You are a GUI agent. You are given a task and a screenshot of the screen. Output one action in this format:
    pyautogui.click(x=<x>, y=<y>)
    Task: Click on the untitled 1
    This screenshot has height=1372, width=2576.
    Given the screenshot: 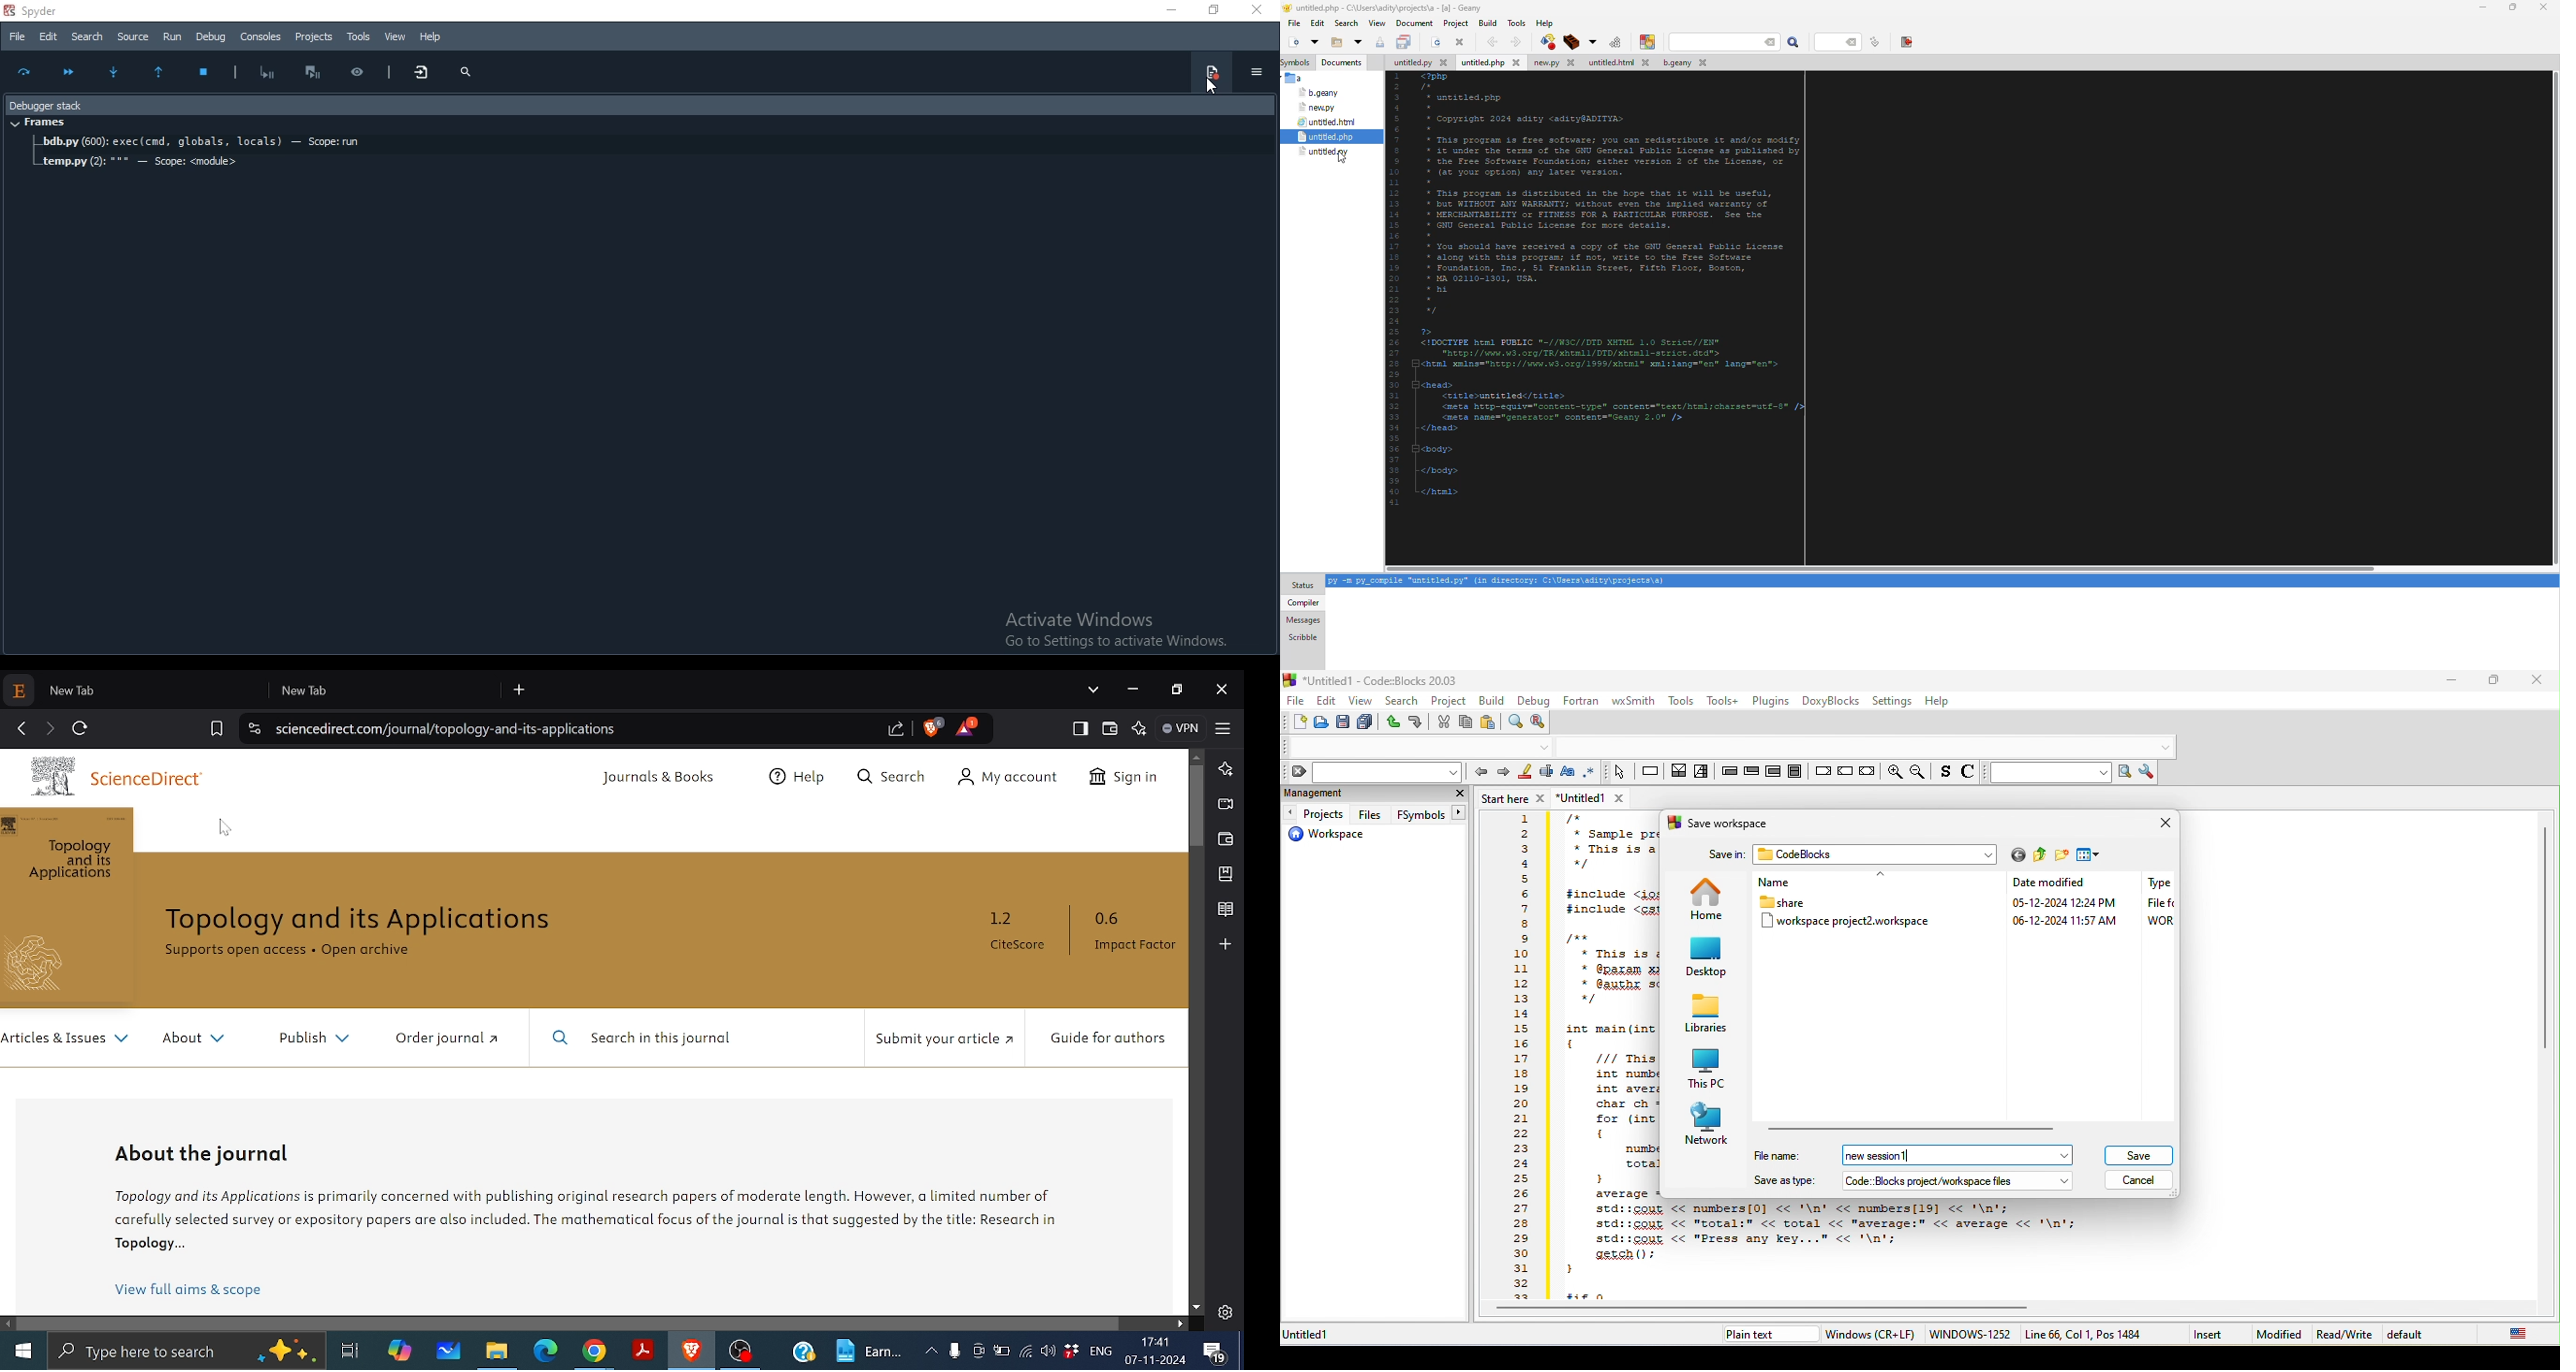 What is the action you would take?
    pyautogui.click(x=1598, y=798)
    